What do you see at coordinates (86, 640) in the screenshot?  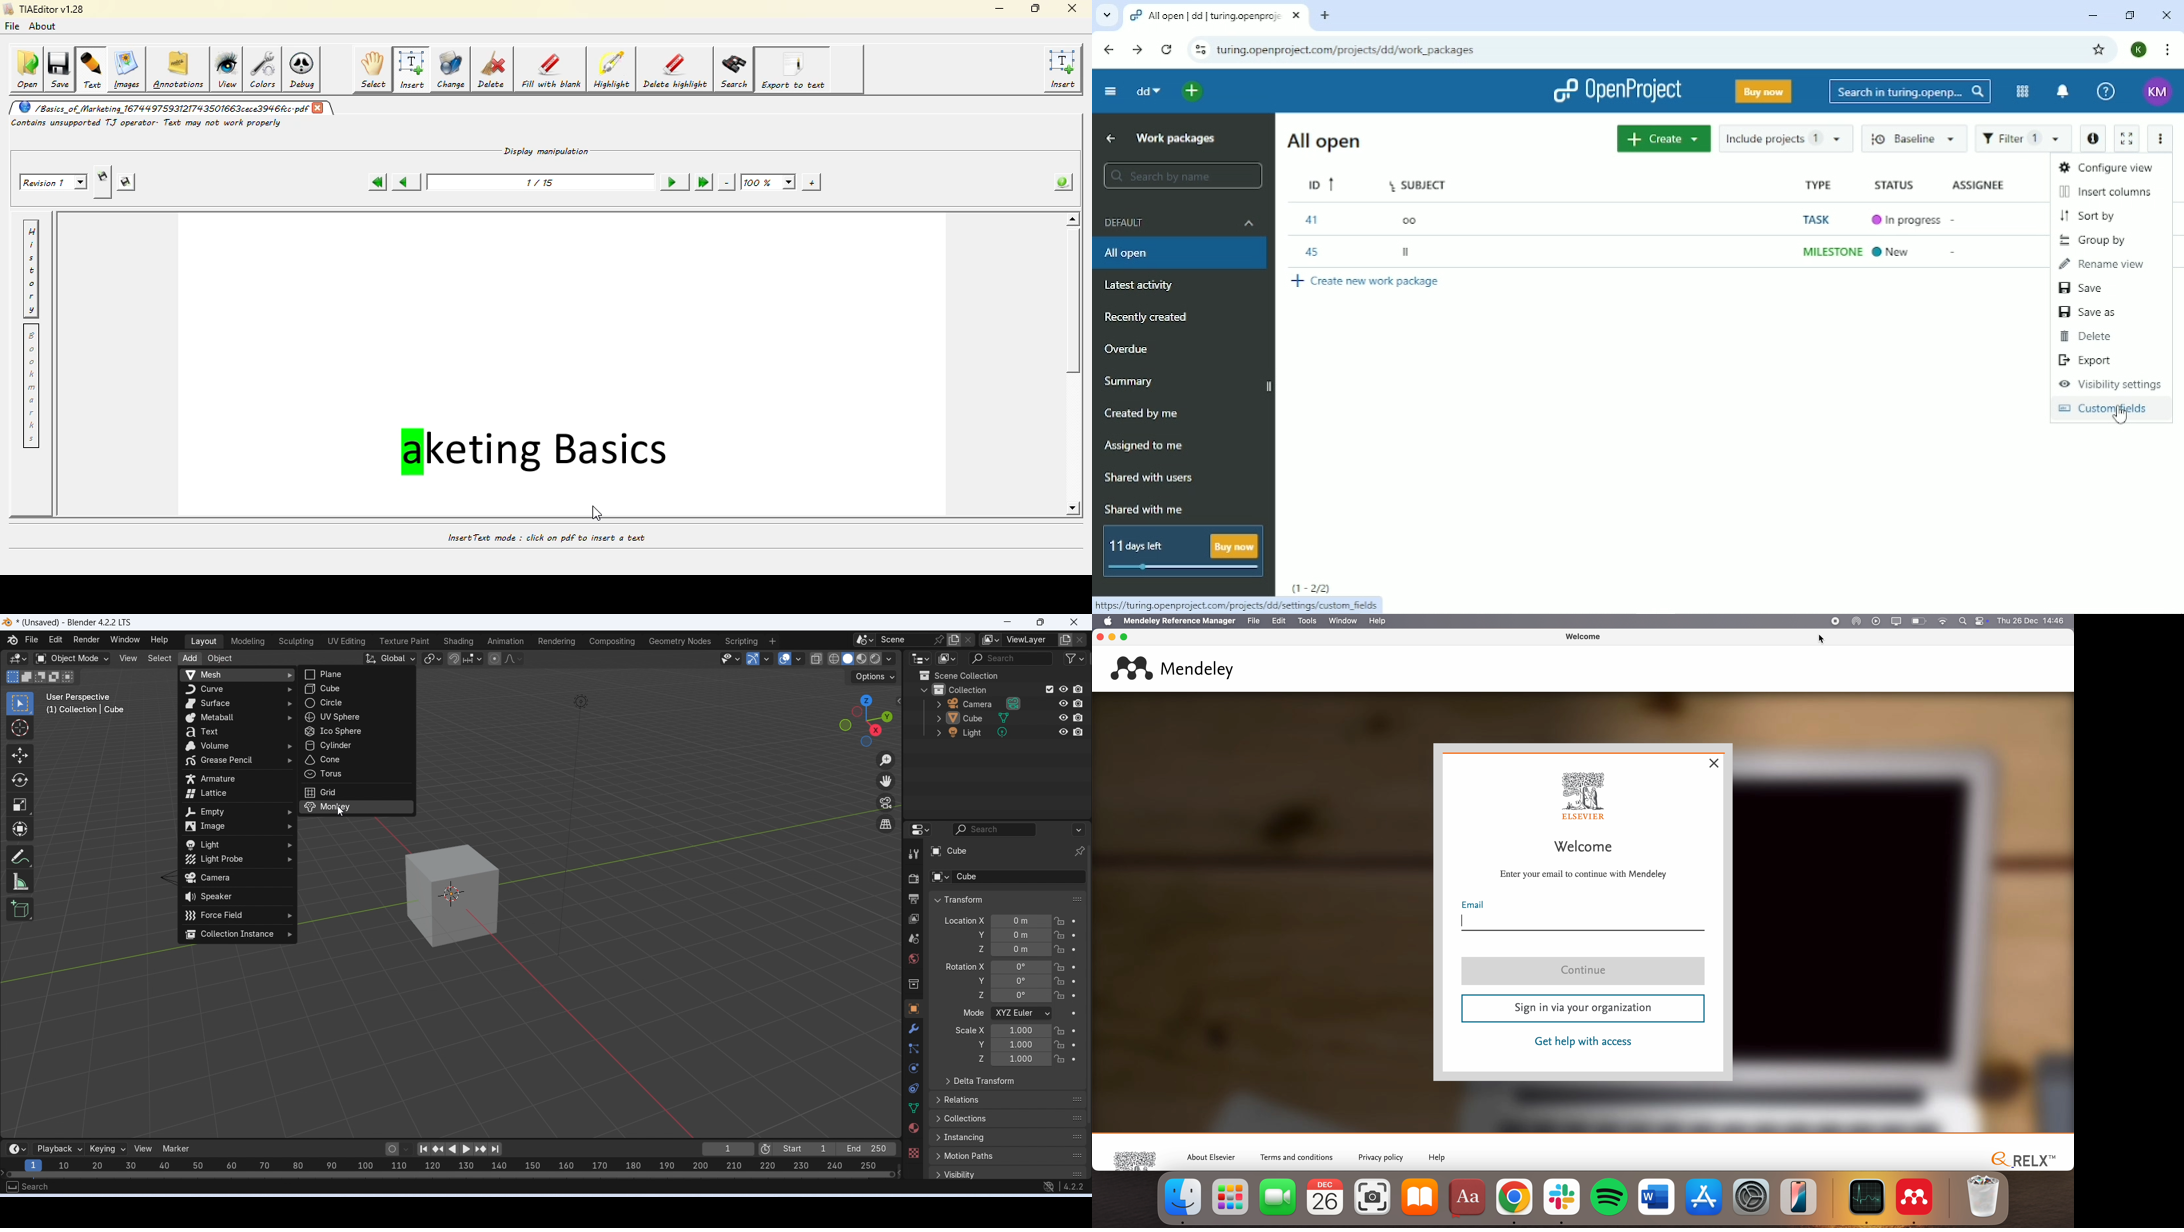 I see `Render` at bounding box center [86, 640].